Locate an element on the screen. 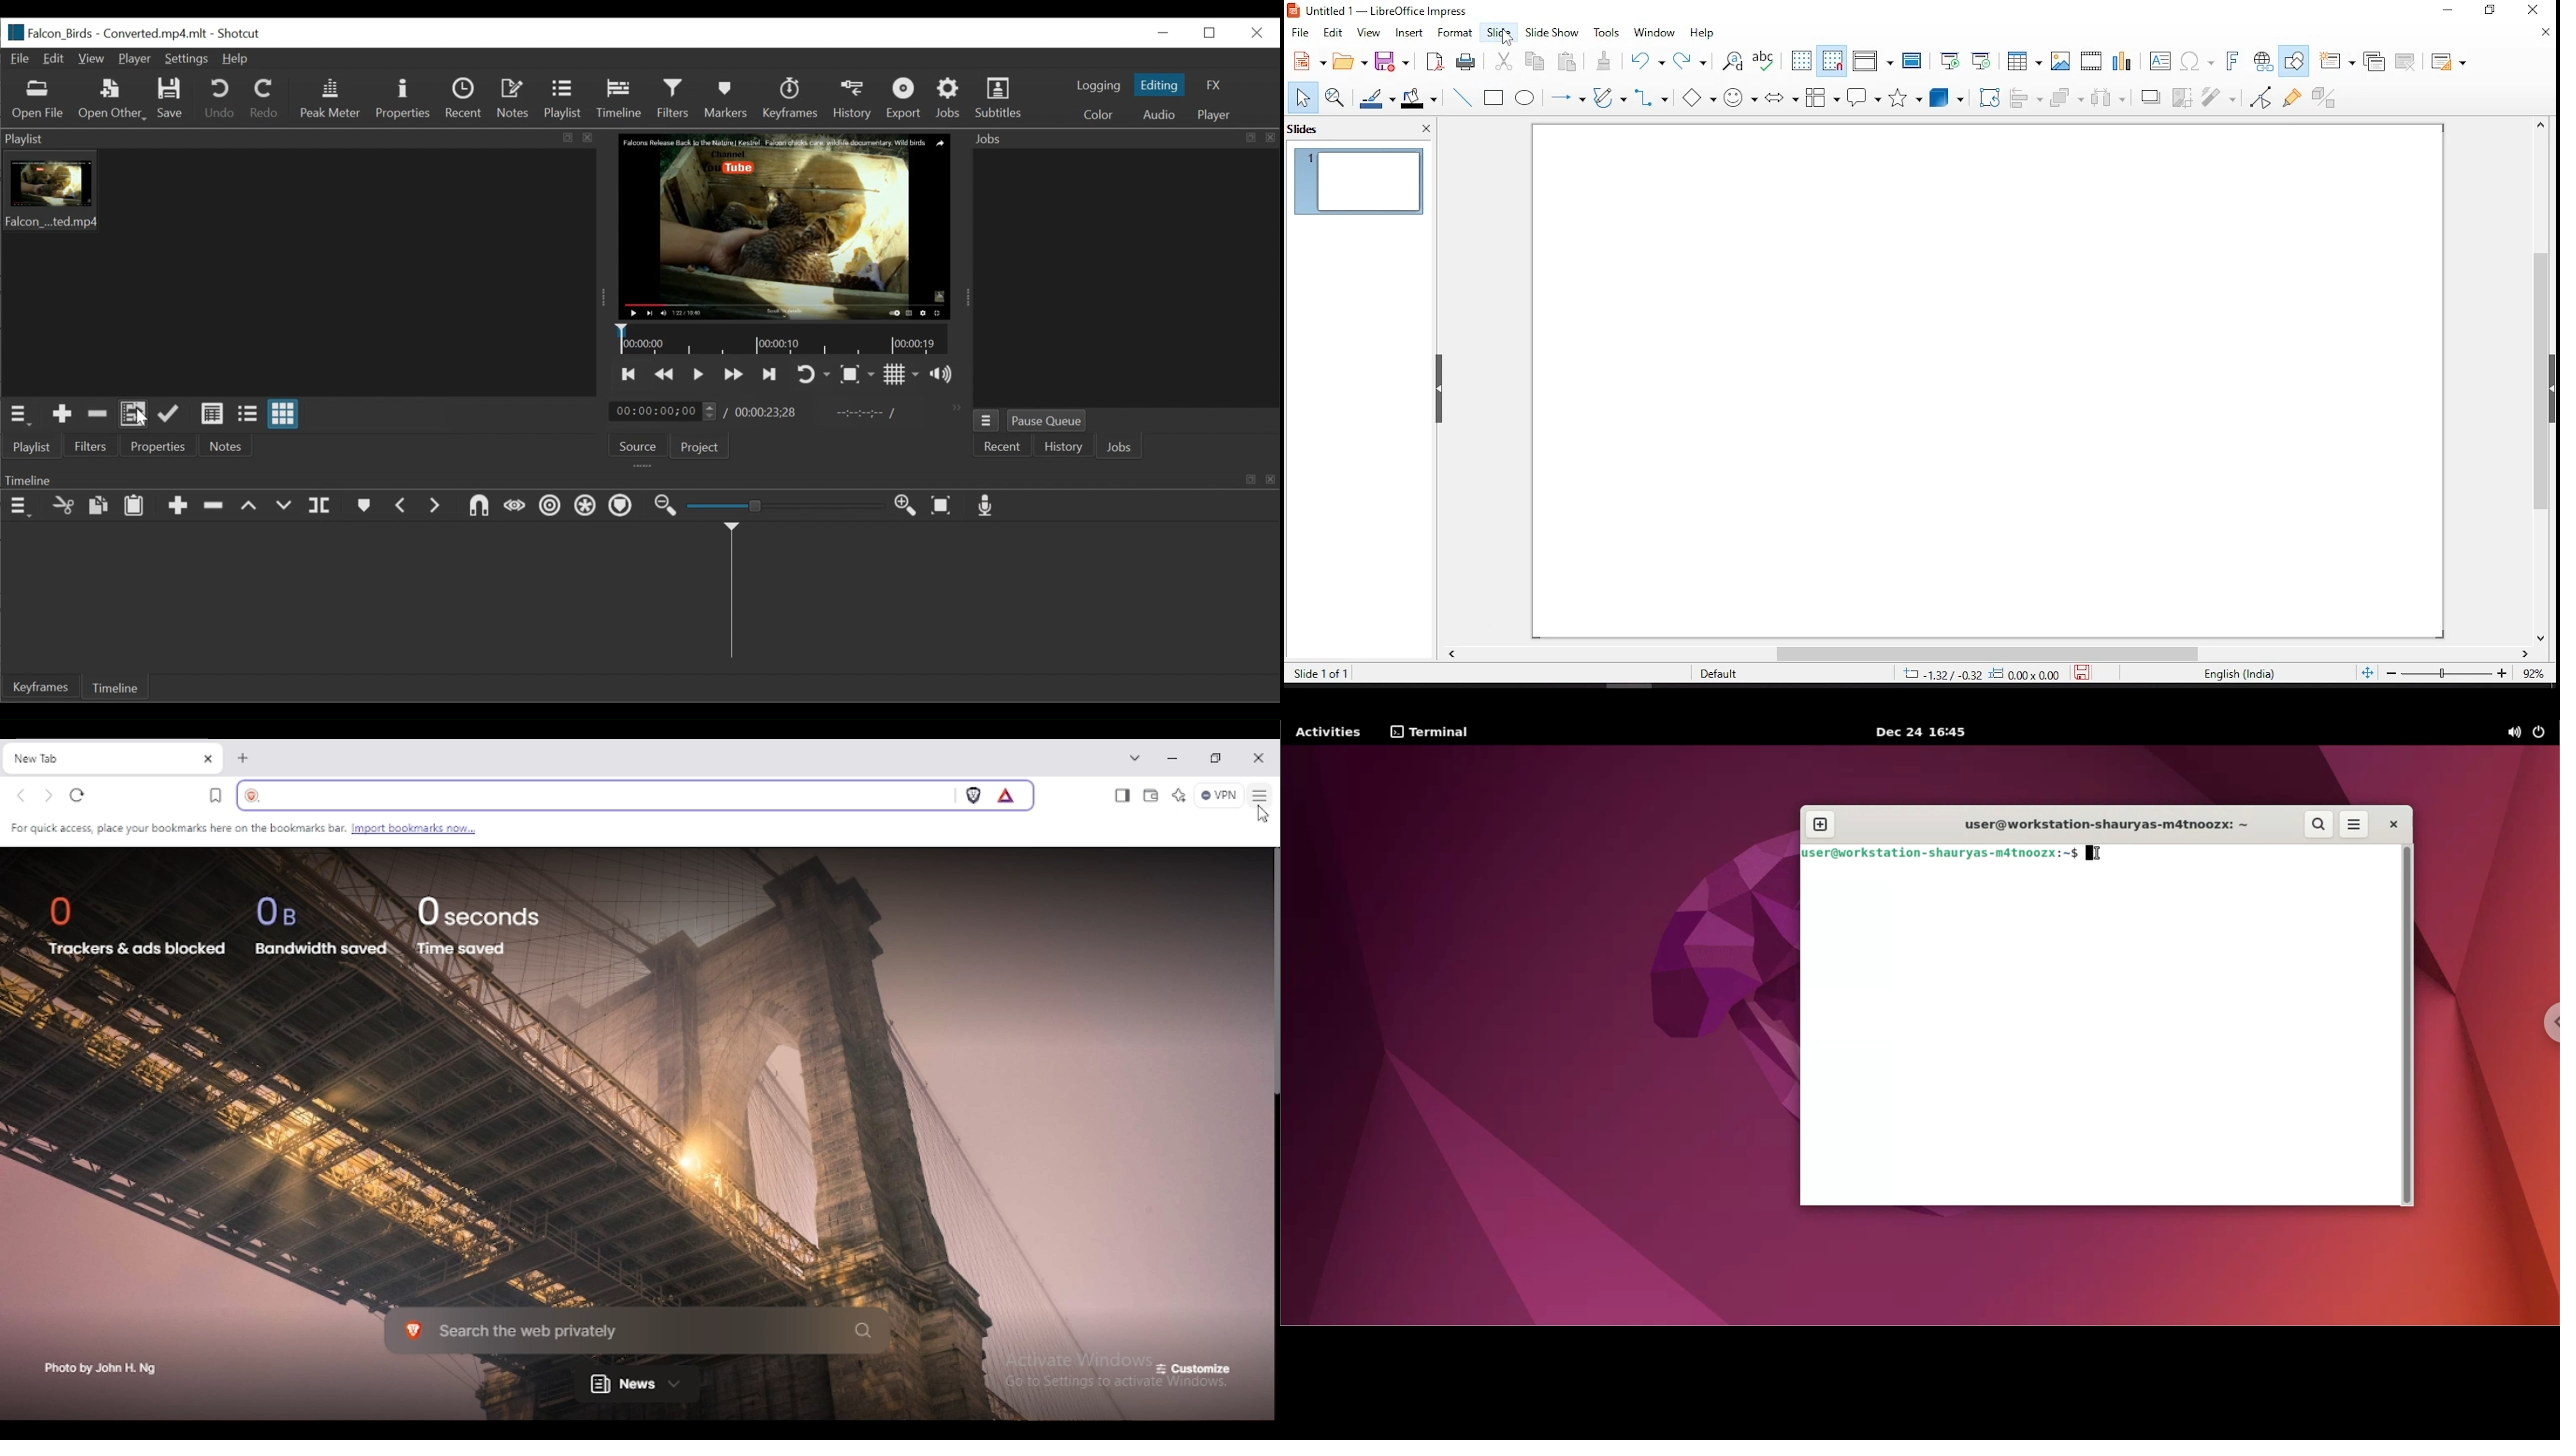 Image resolution: width=2576 pixels, height=1456 pixels. toggle extrusion is located at coordinates (2323, 97).